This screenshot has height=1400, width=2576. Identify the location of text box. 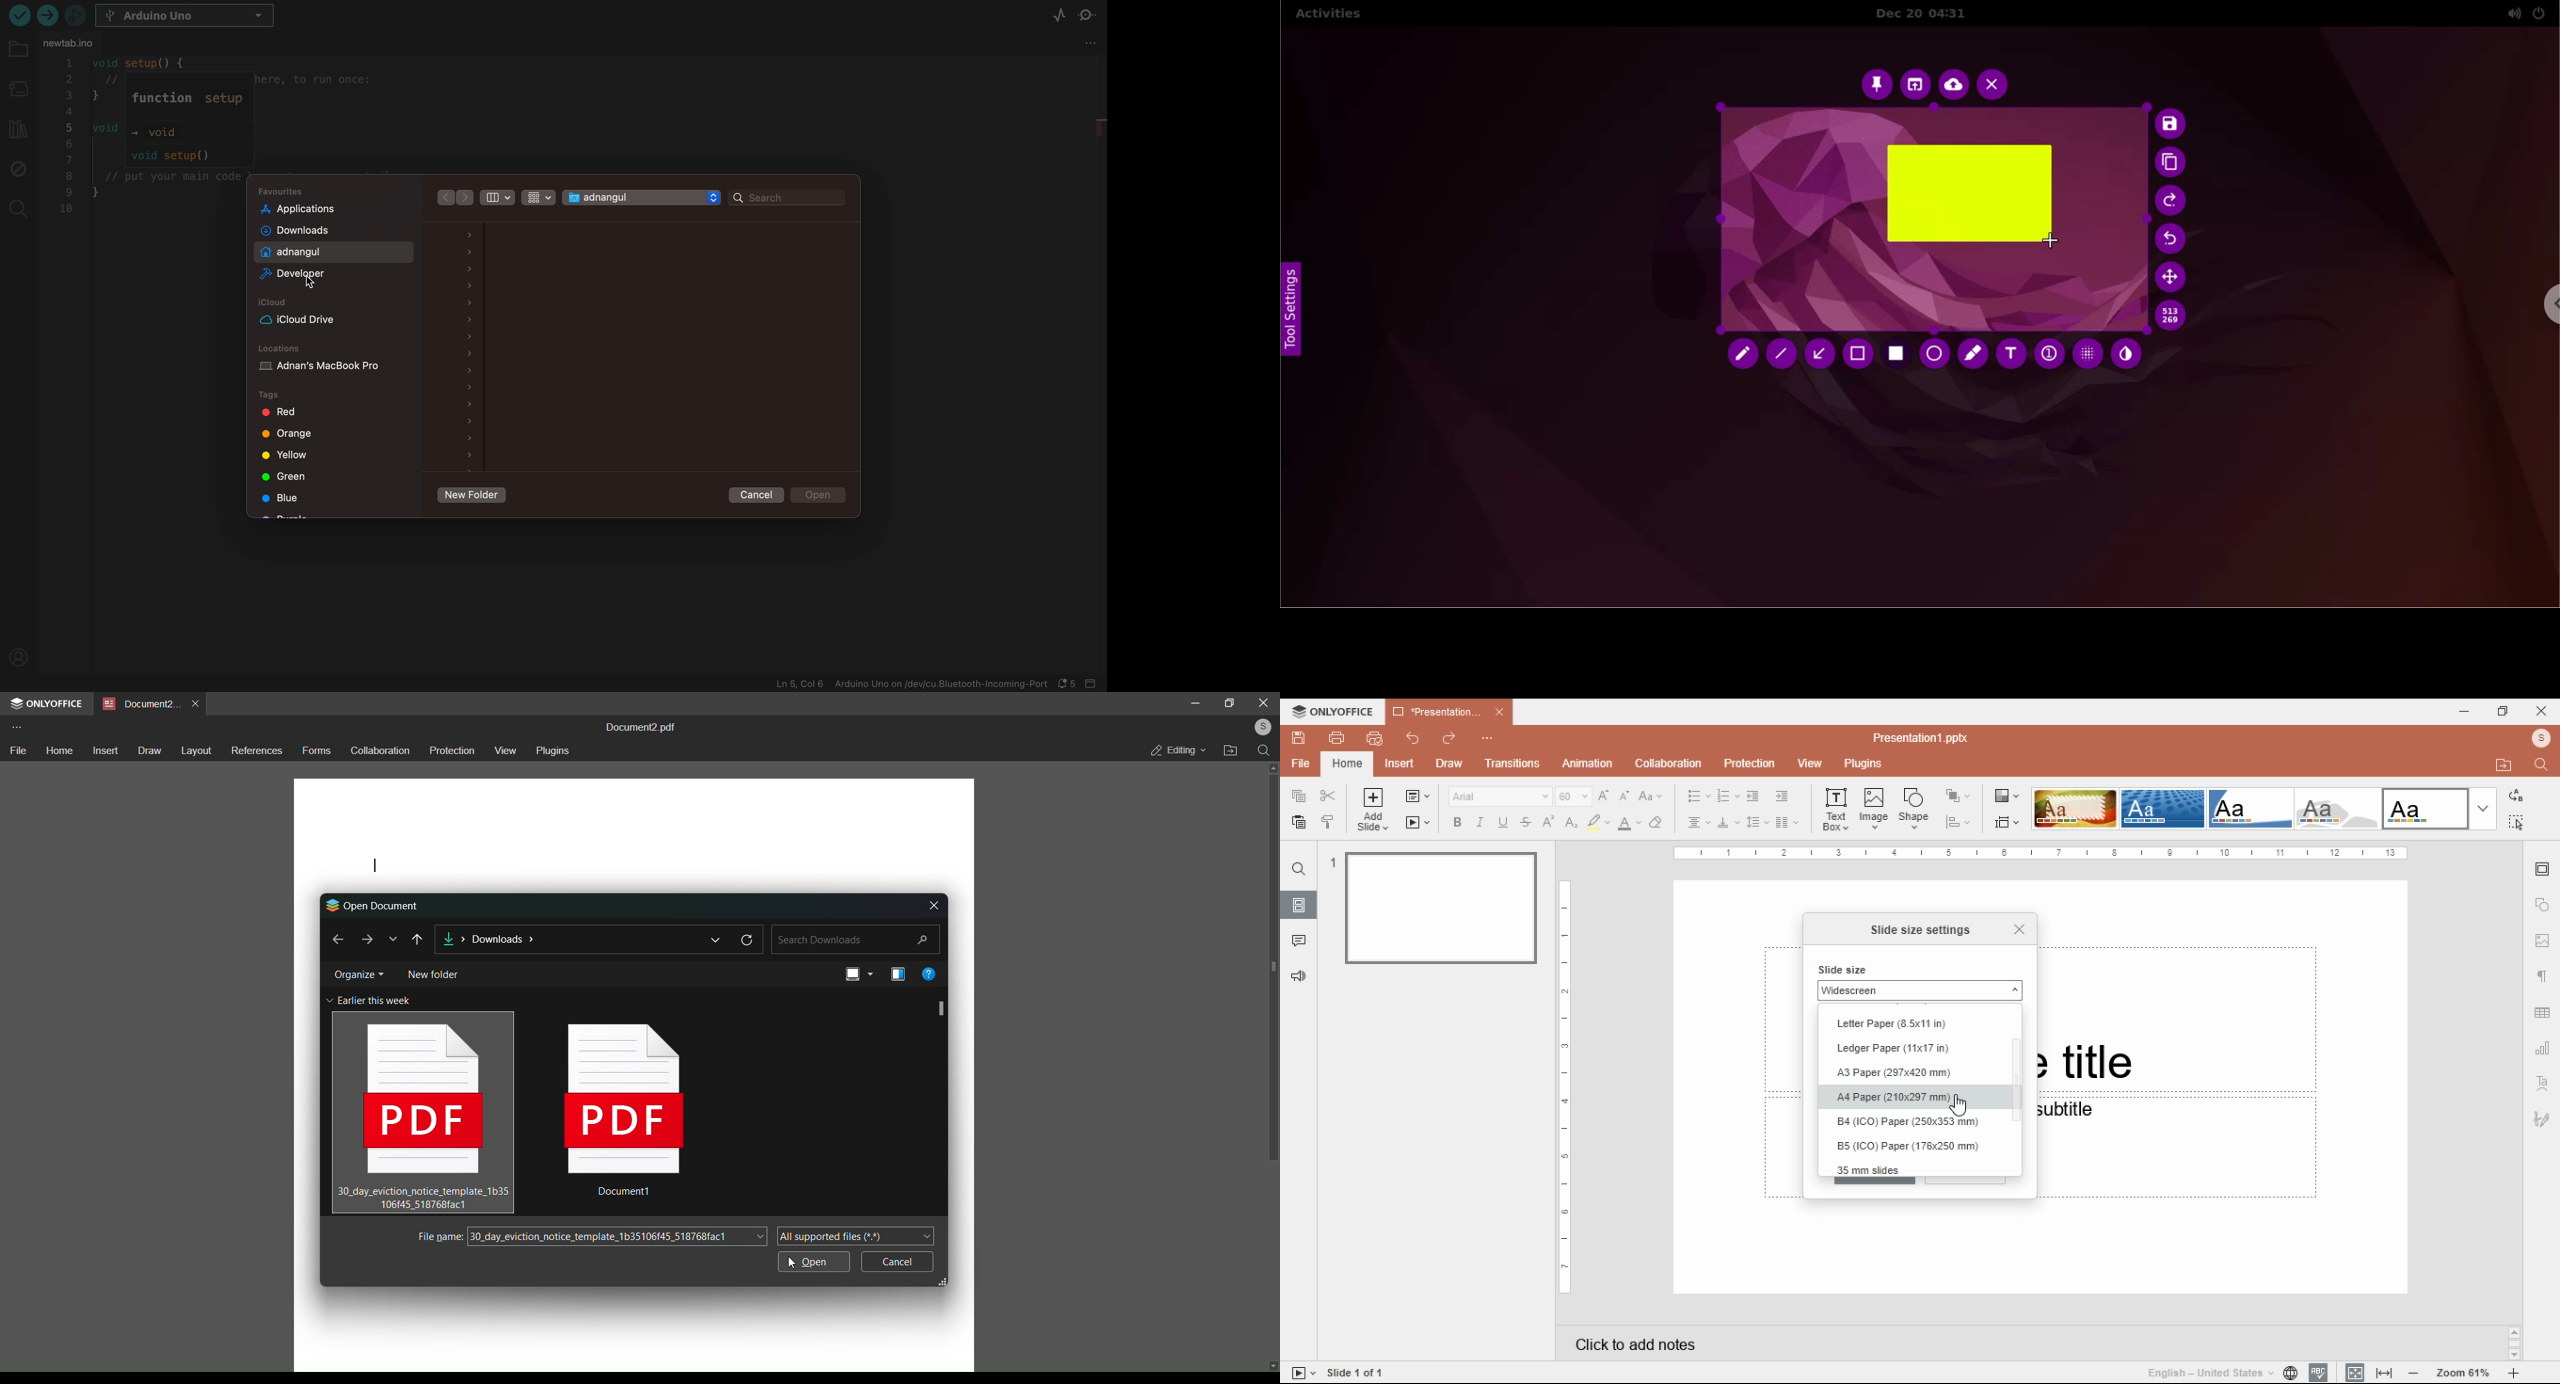
(1838, 808).